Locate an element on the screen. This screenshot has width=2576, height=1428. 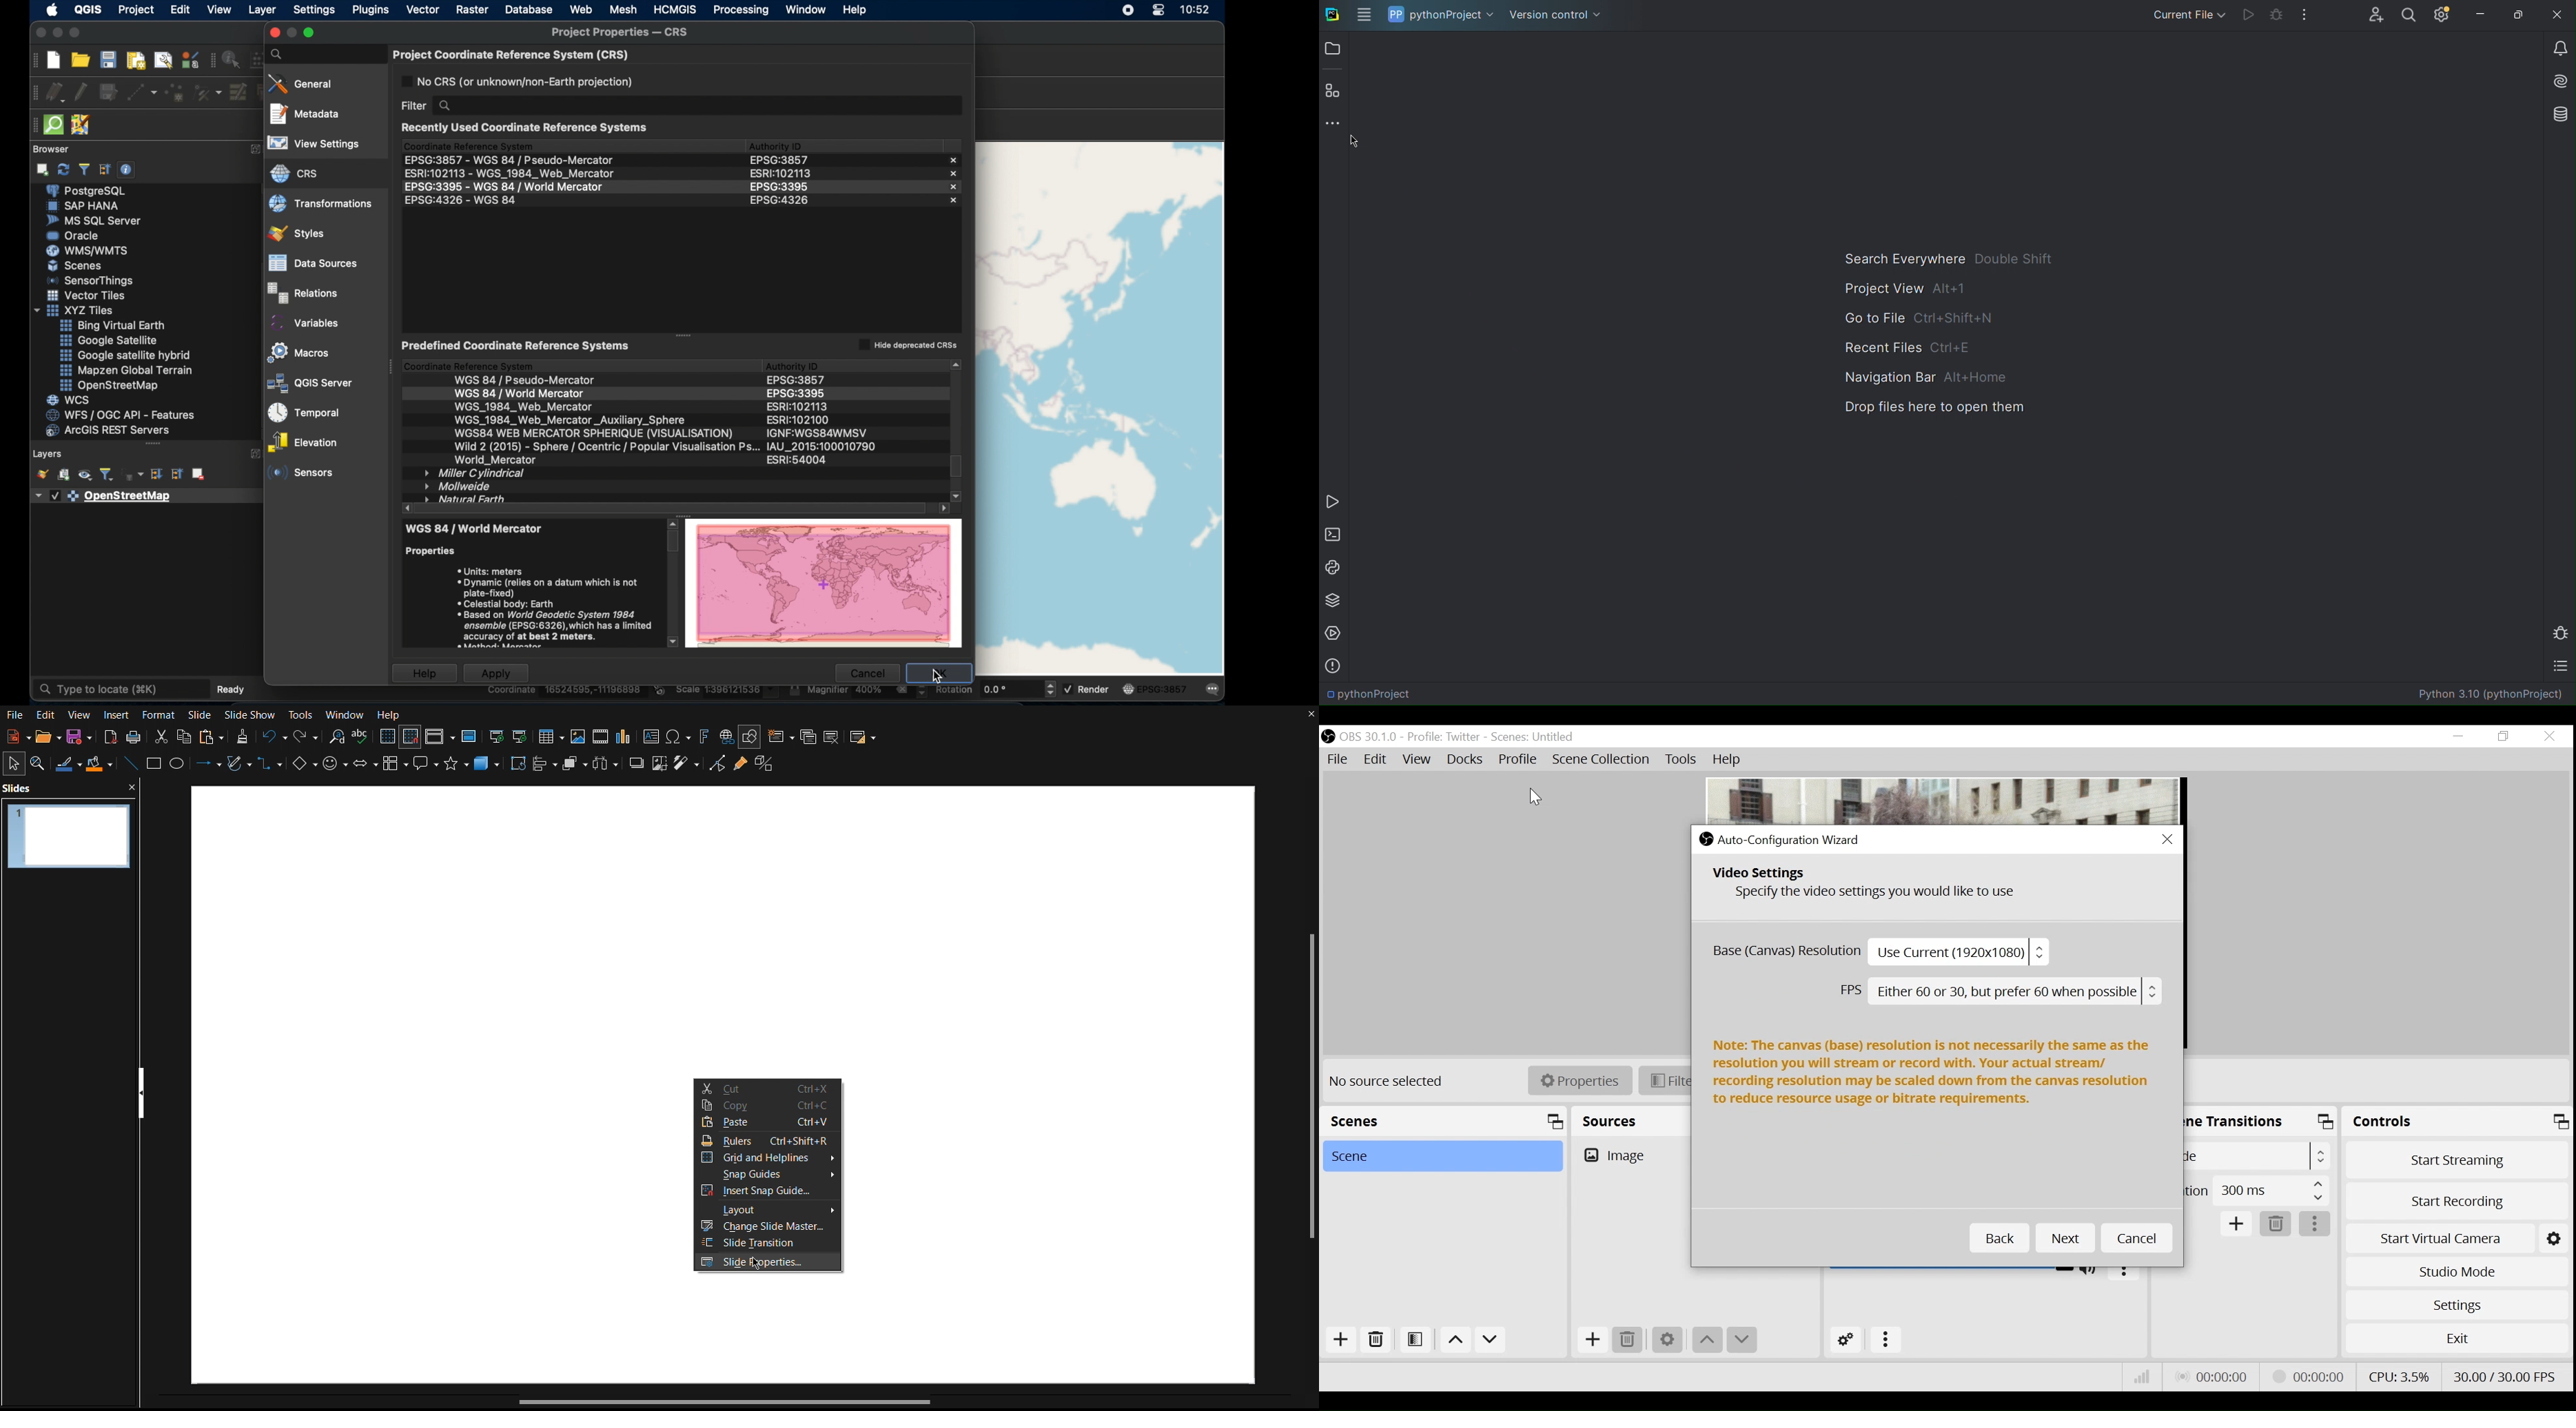
authority id is located at coordinates (777, 144).